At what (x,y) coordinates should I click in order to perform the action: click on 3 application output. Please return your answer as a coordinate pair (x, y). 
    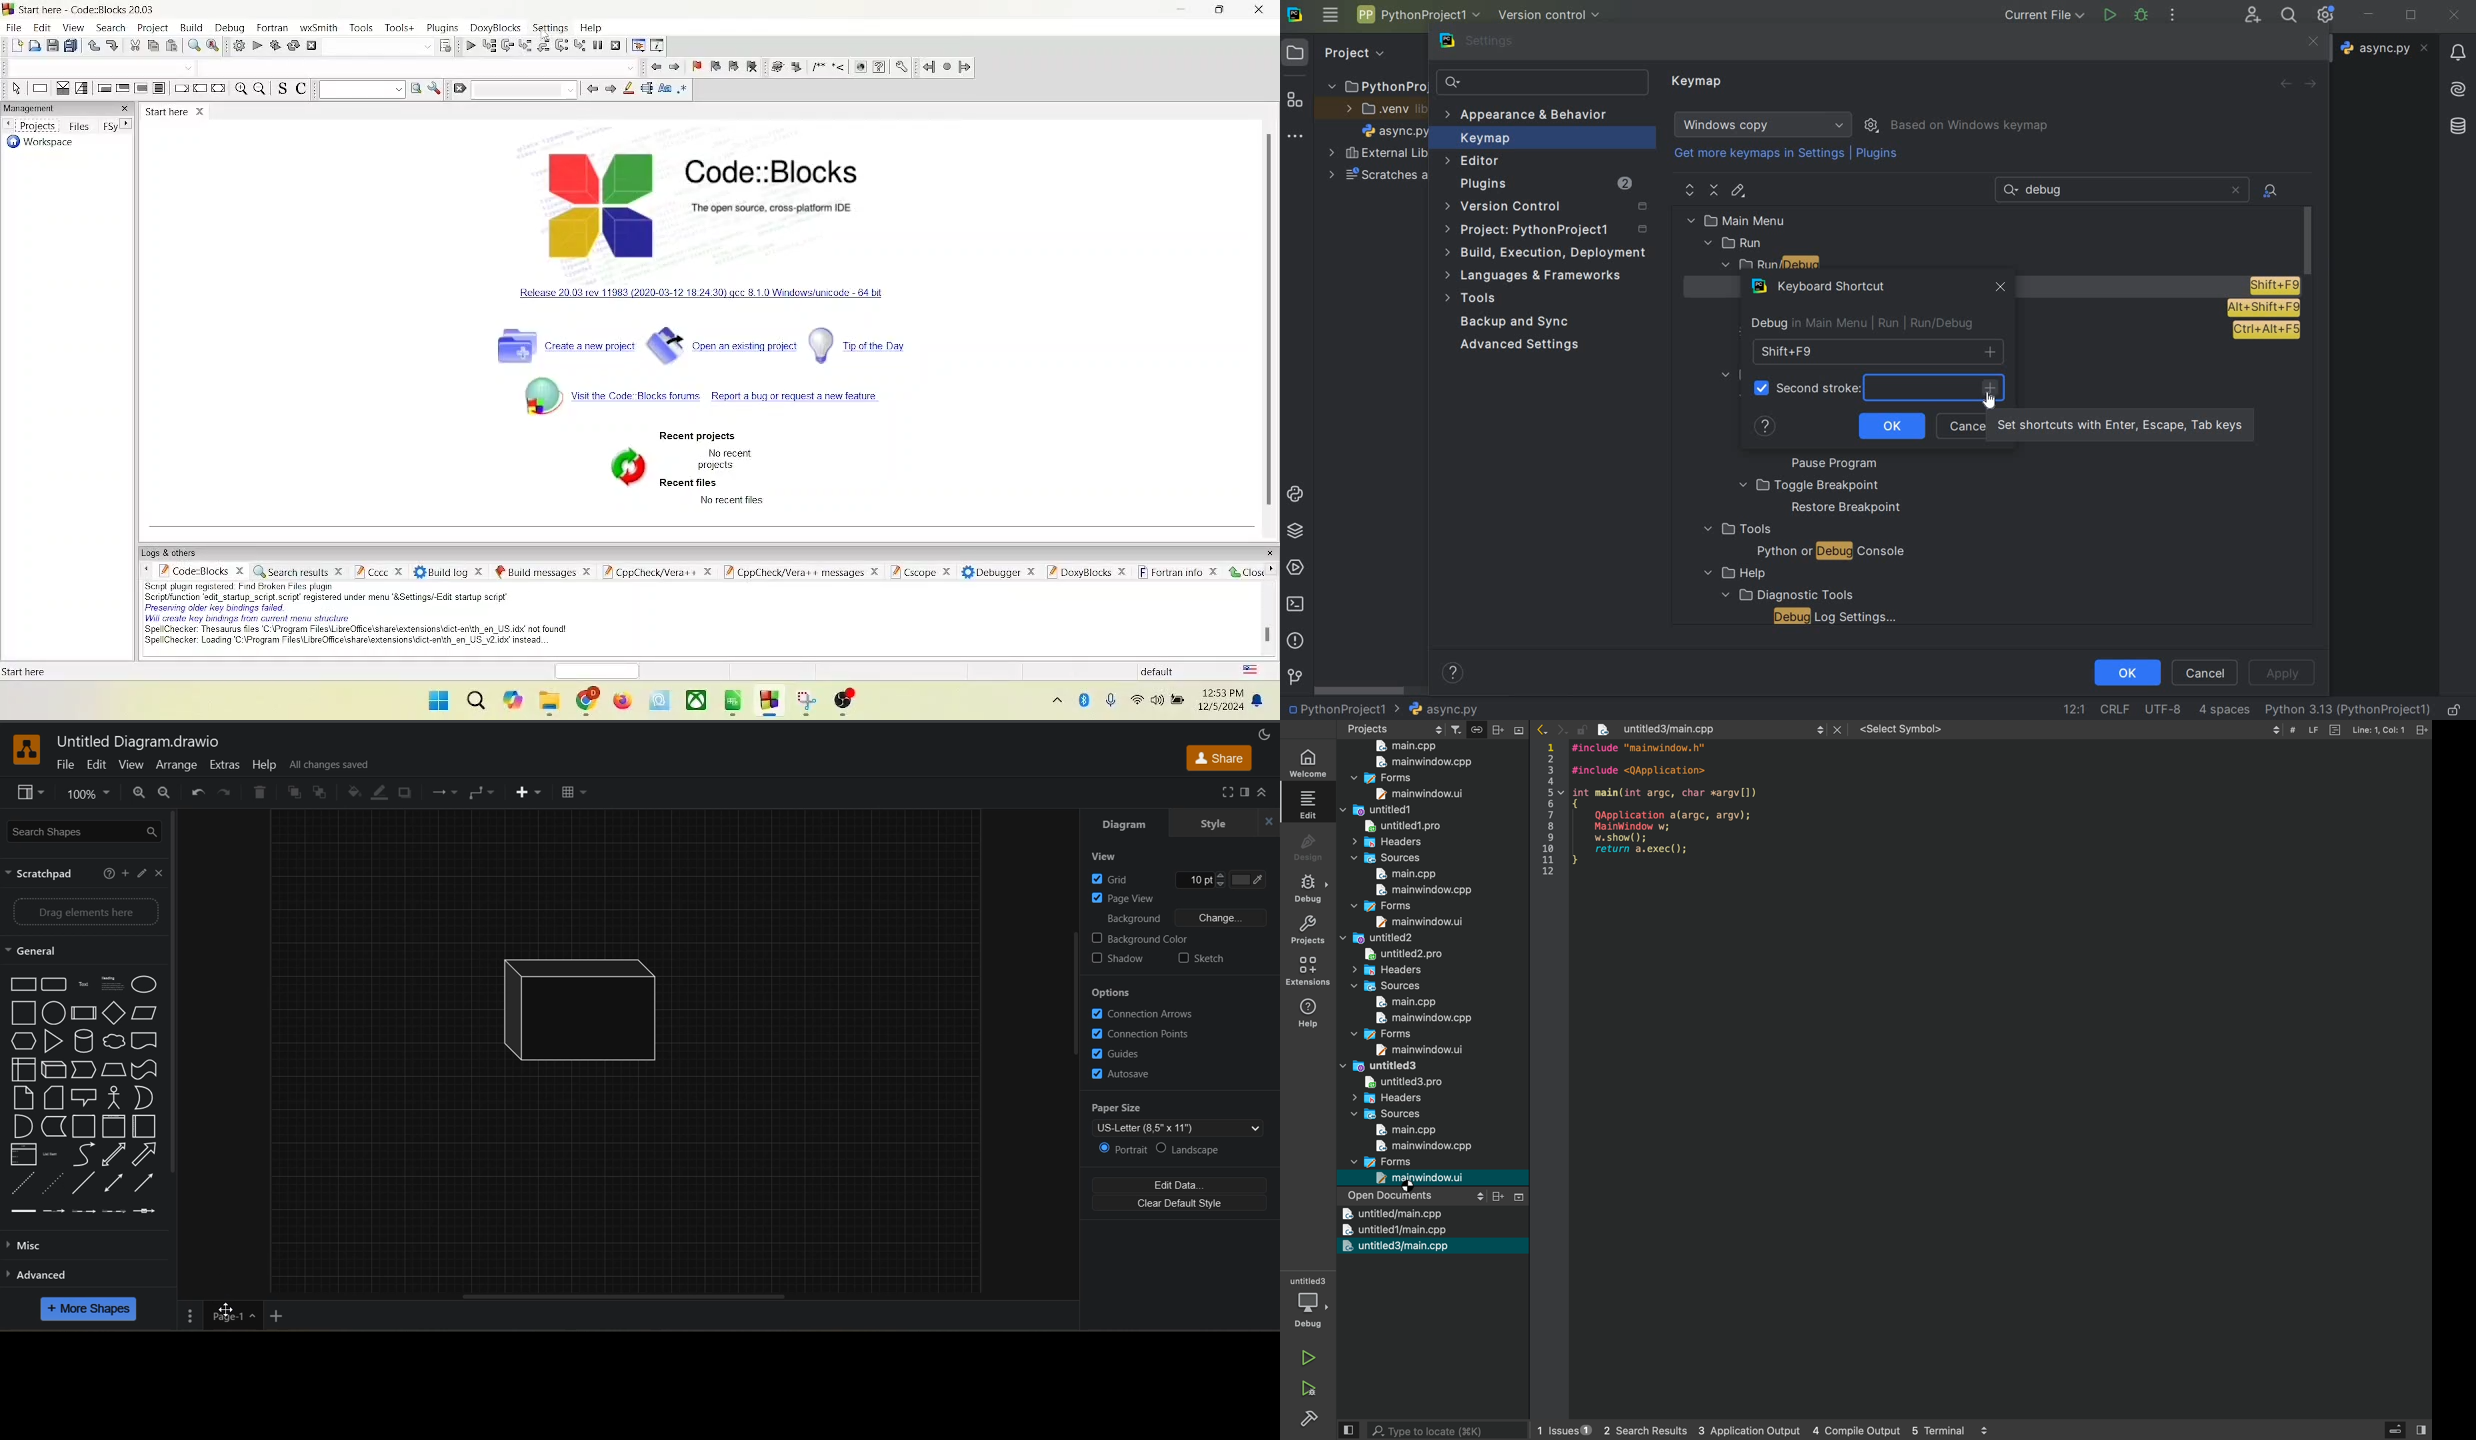
    Looking at the image, I should click on (1736, 1431).